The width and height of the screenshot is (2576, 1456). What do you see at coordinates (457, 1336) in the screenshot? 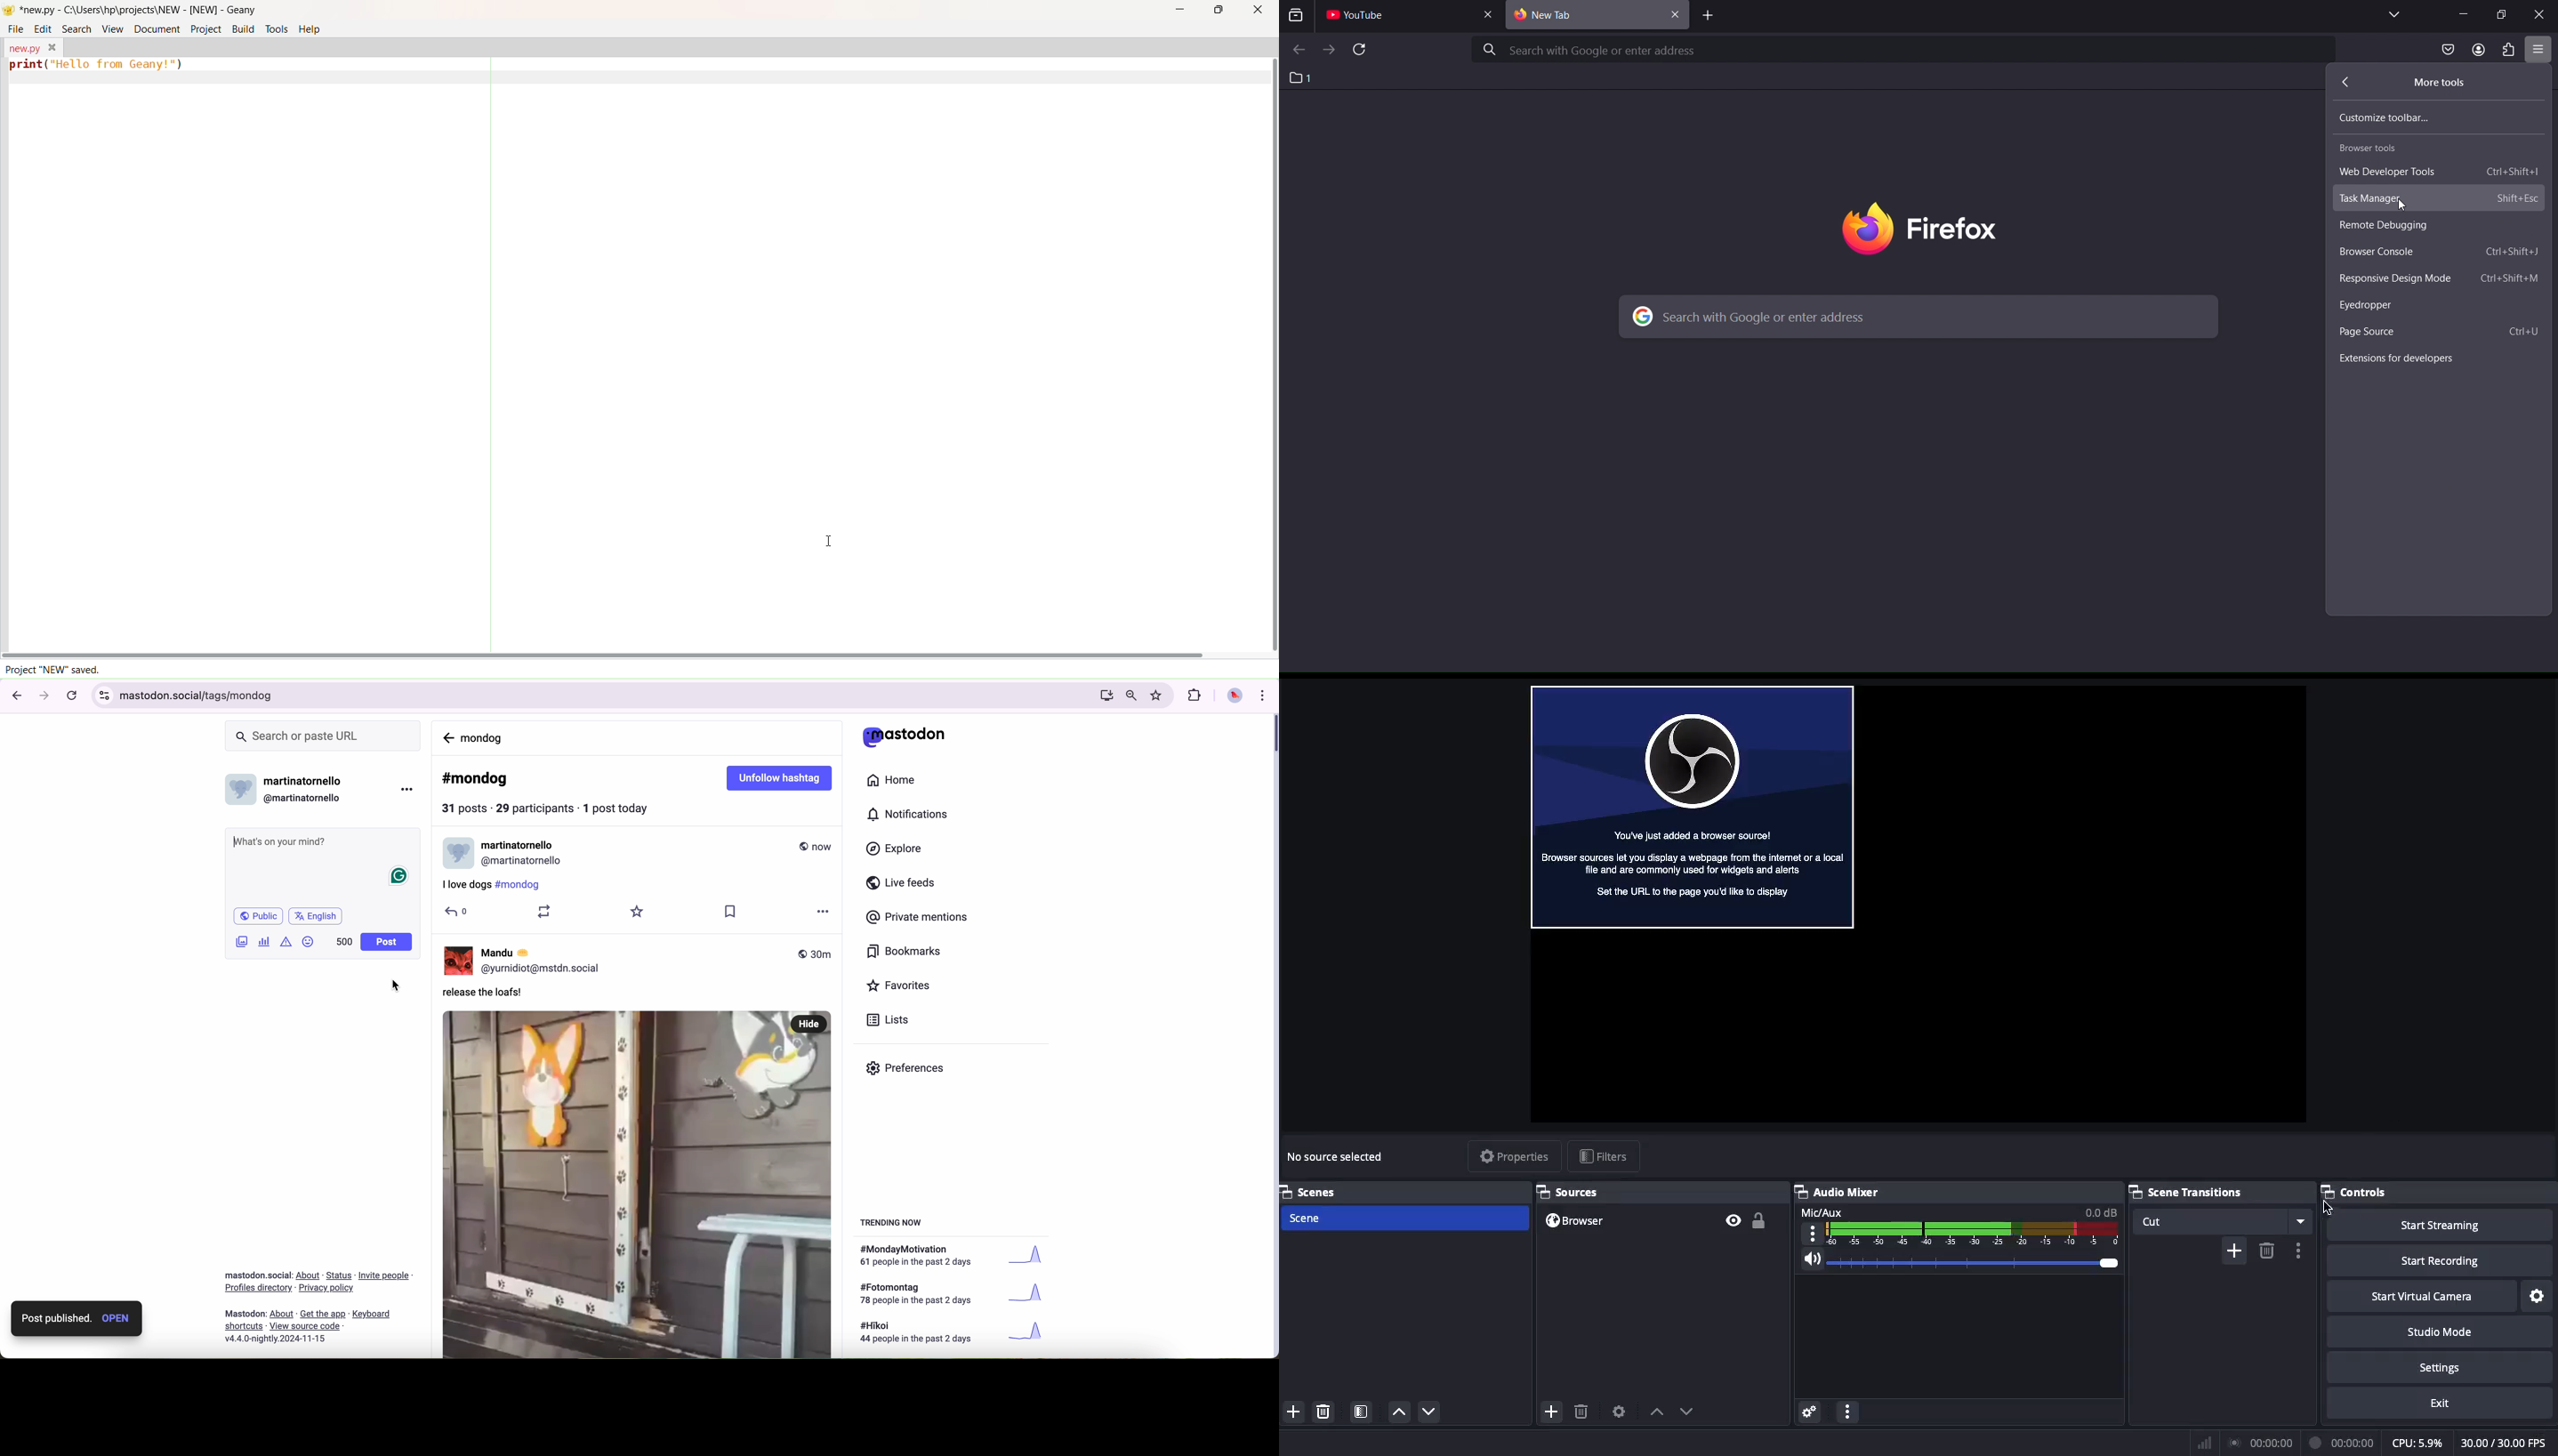
I see `reply` at bounding box center [457, 1336].